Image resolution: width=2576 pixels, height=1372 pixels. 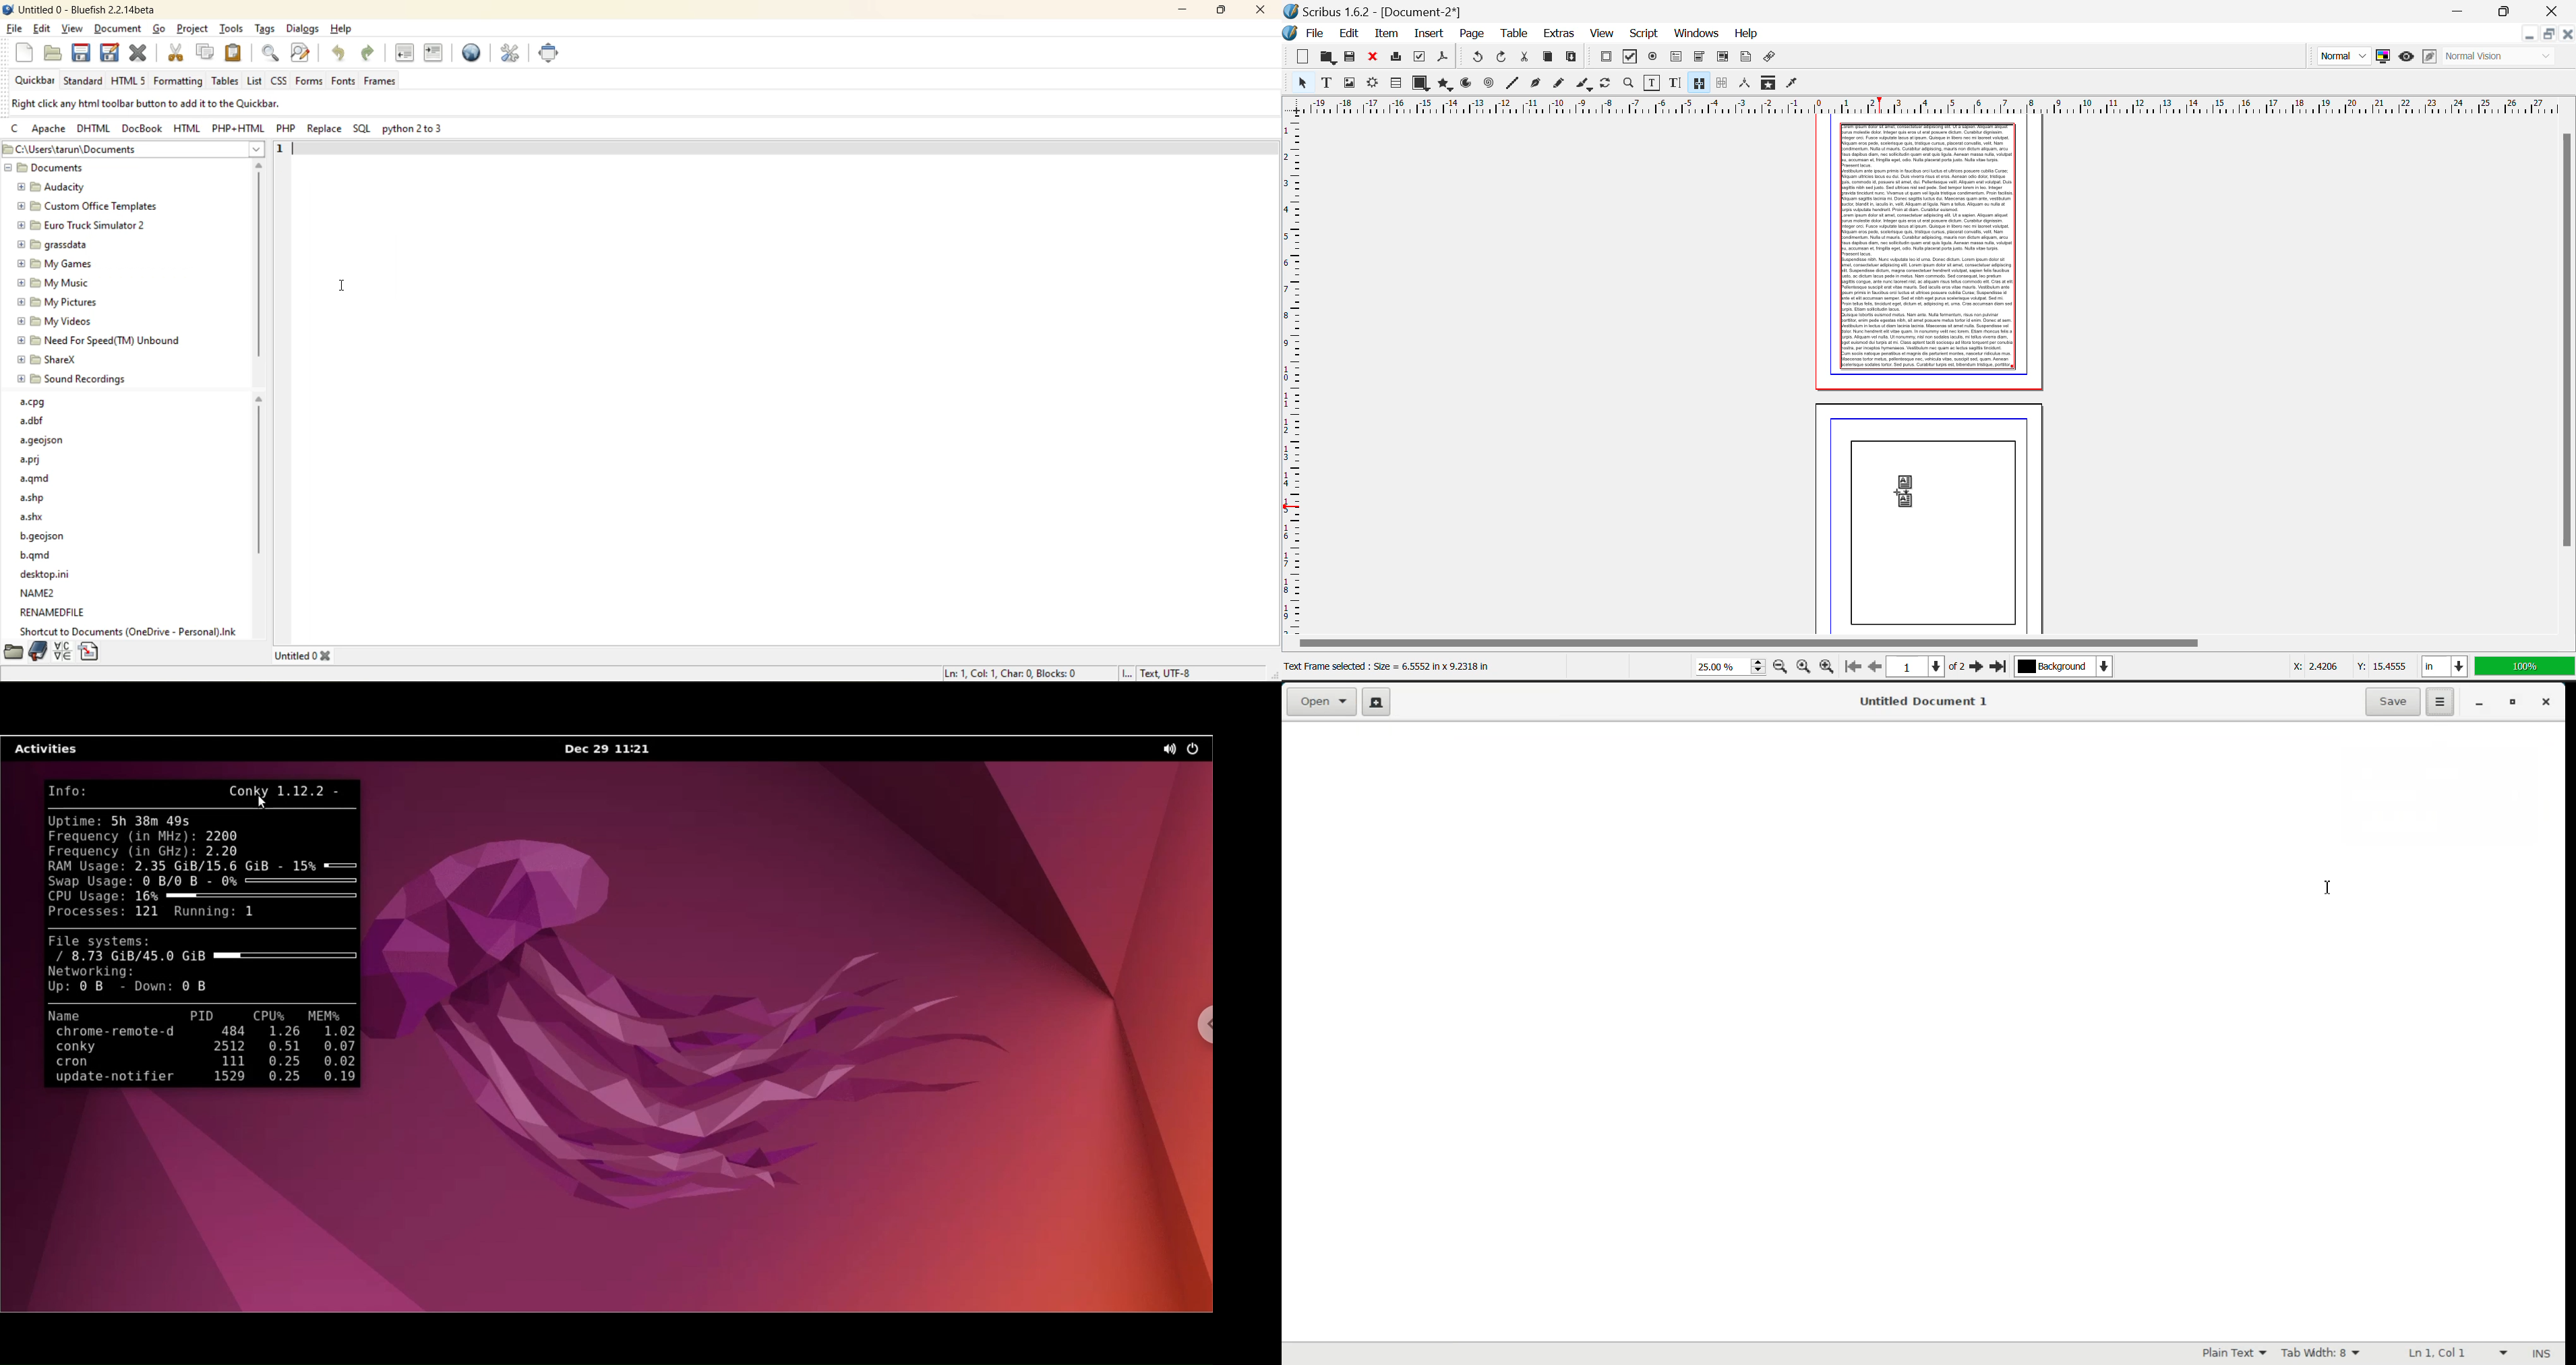 I want to click on Page, so click(x=1472, y=34).